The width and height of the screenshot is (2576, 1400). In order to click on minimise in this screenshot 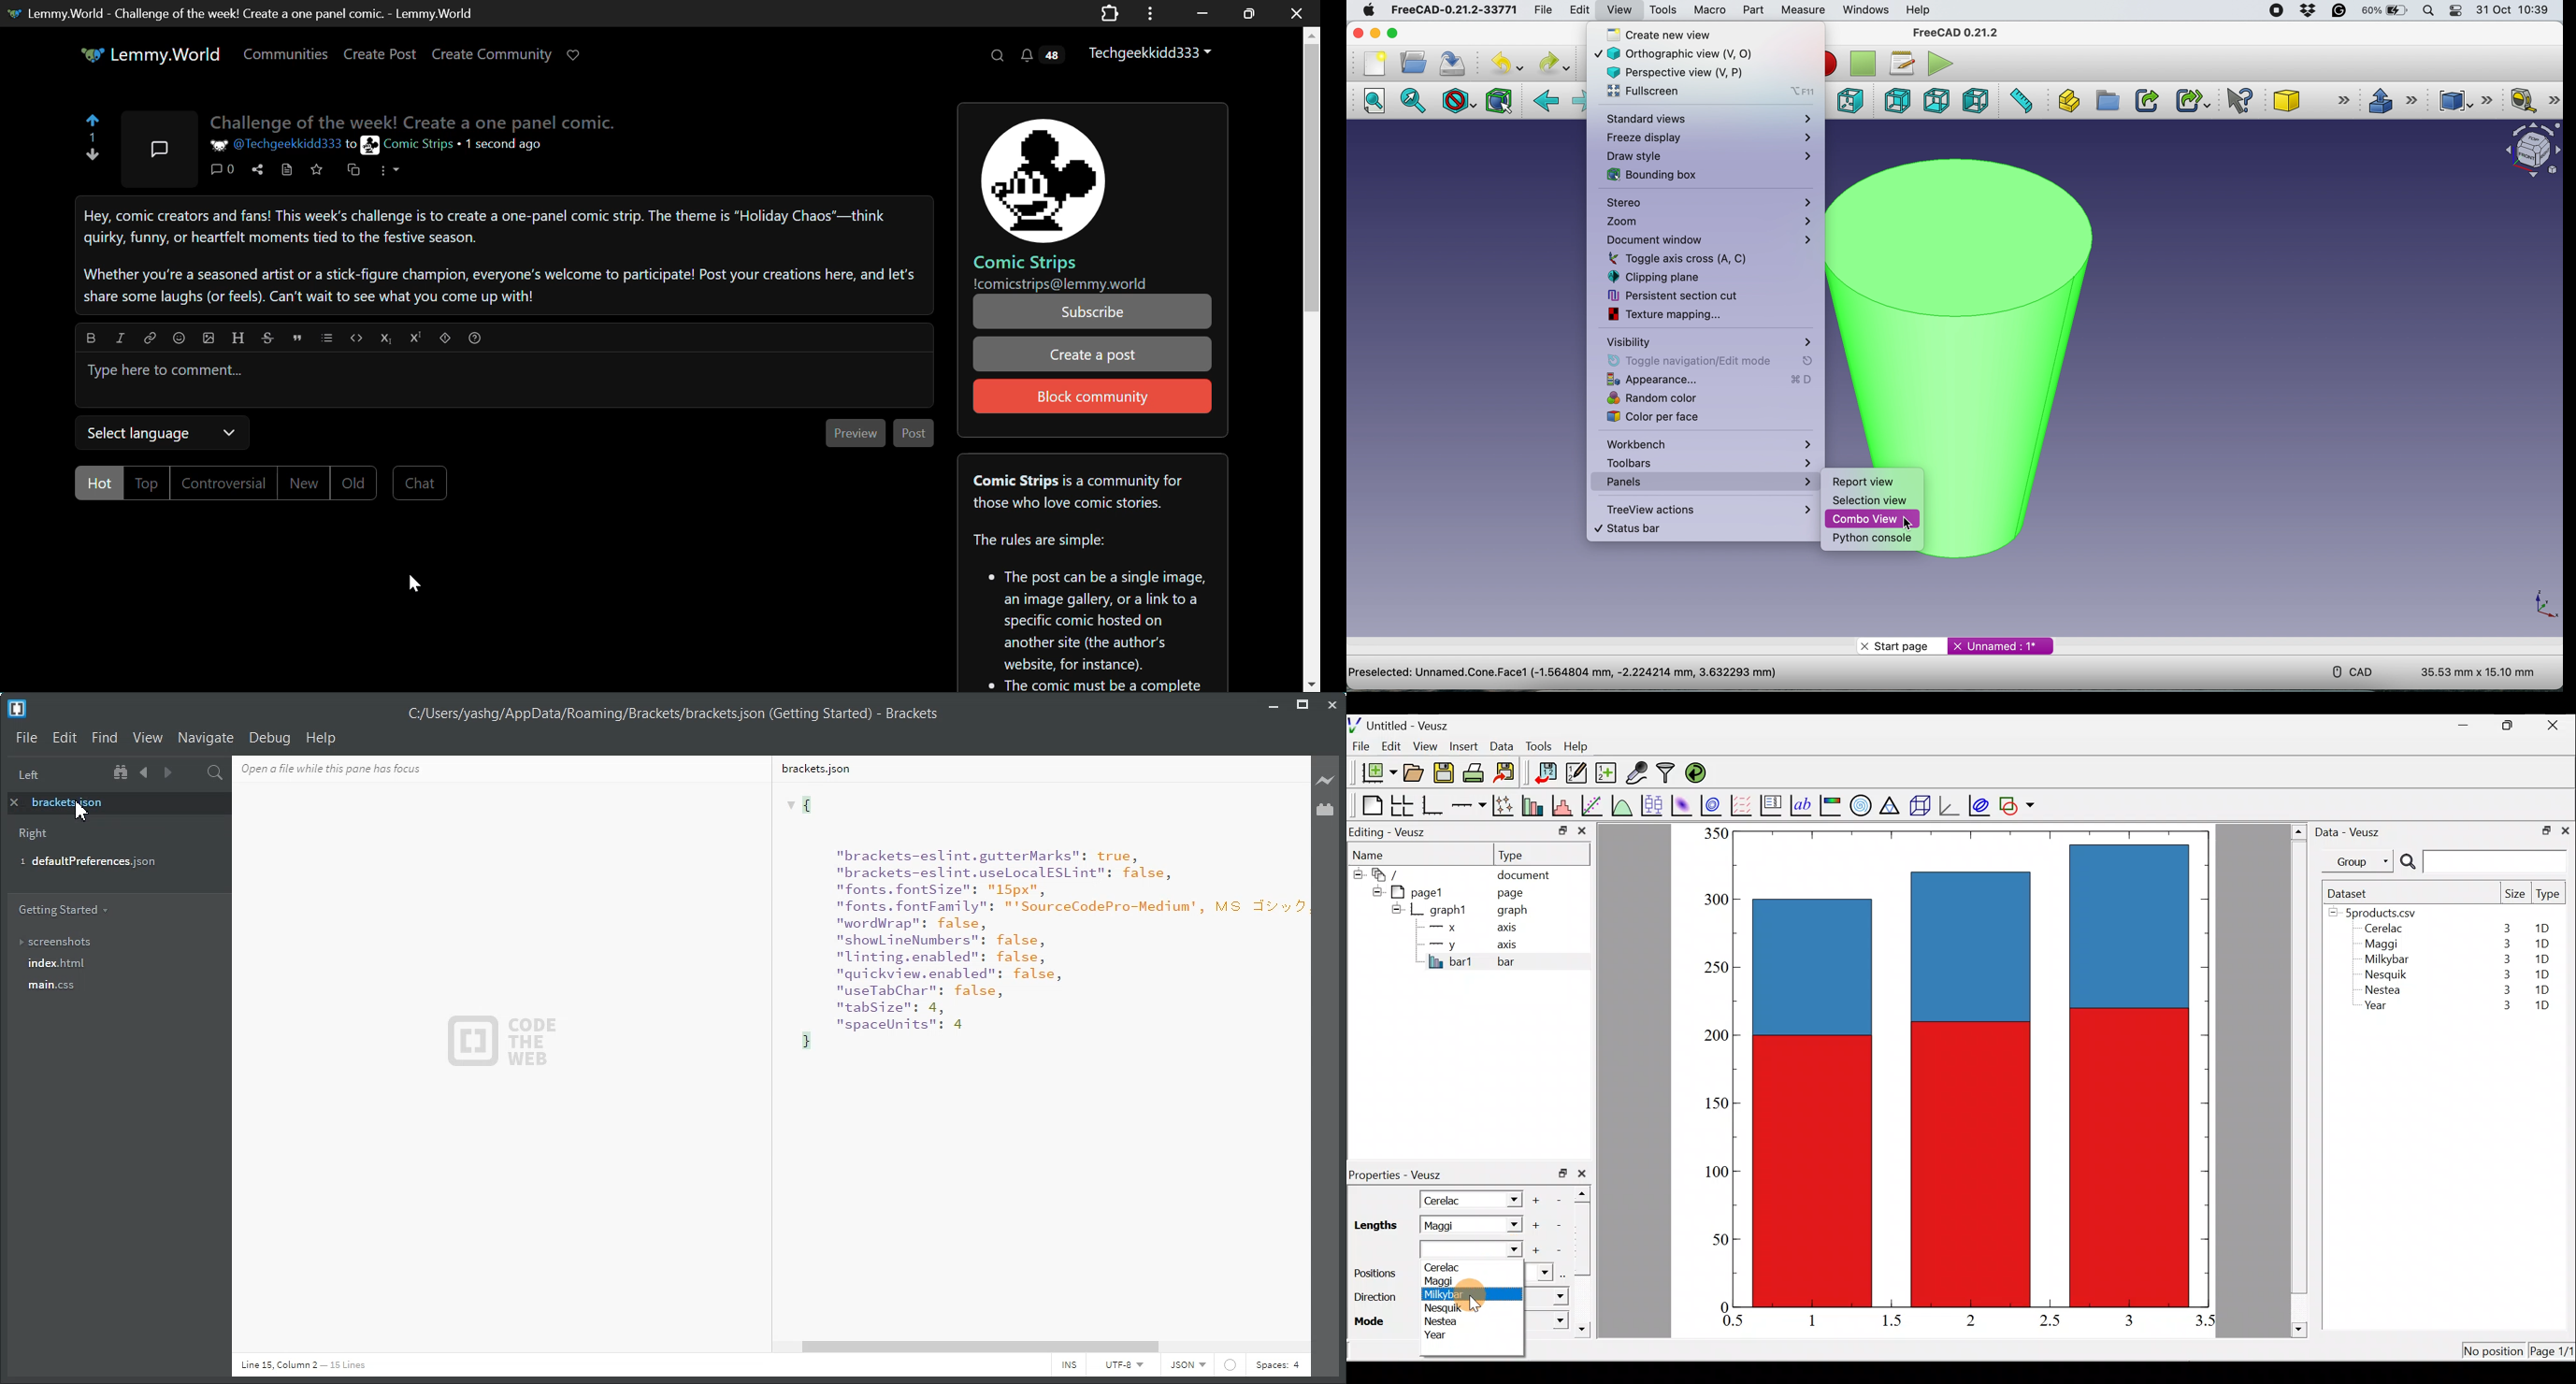, I will do `click(1375, 32)`.